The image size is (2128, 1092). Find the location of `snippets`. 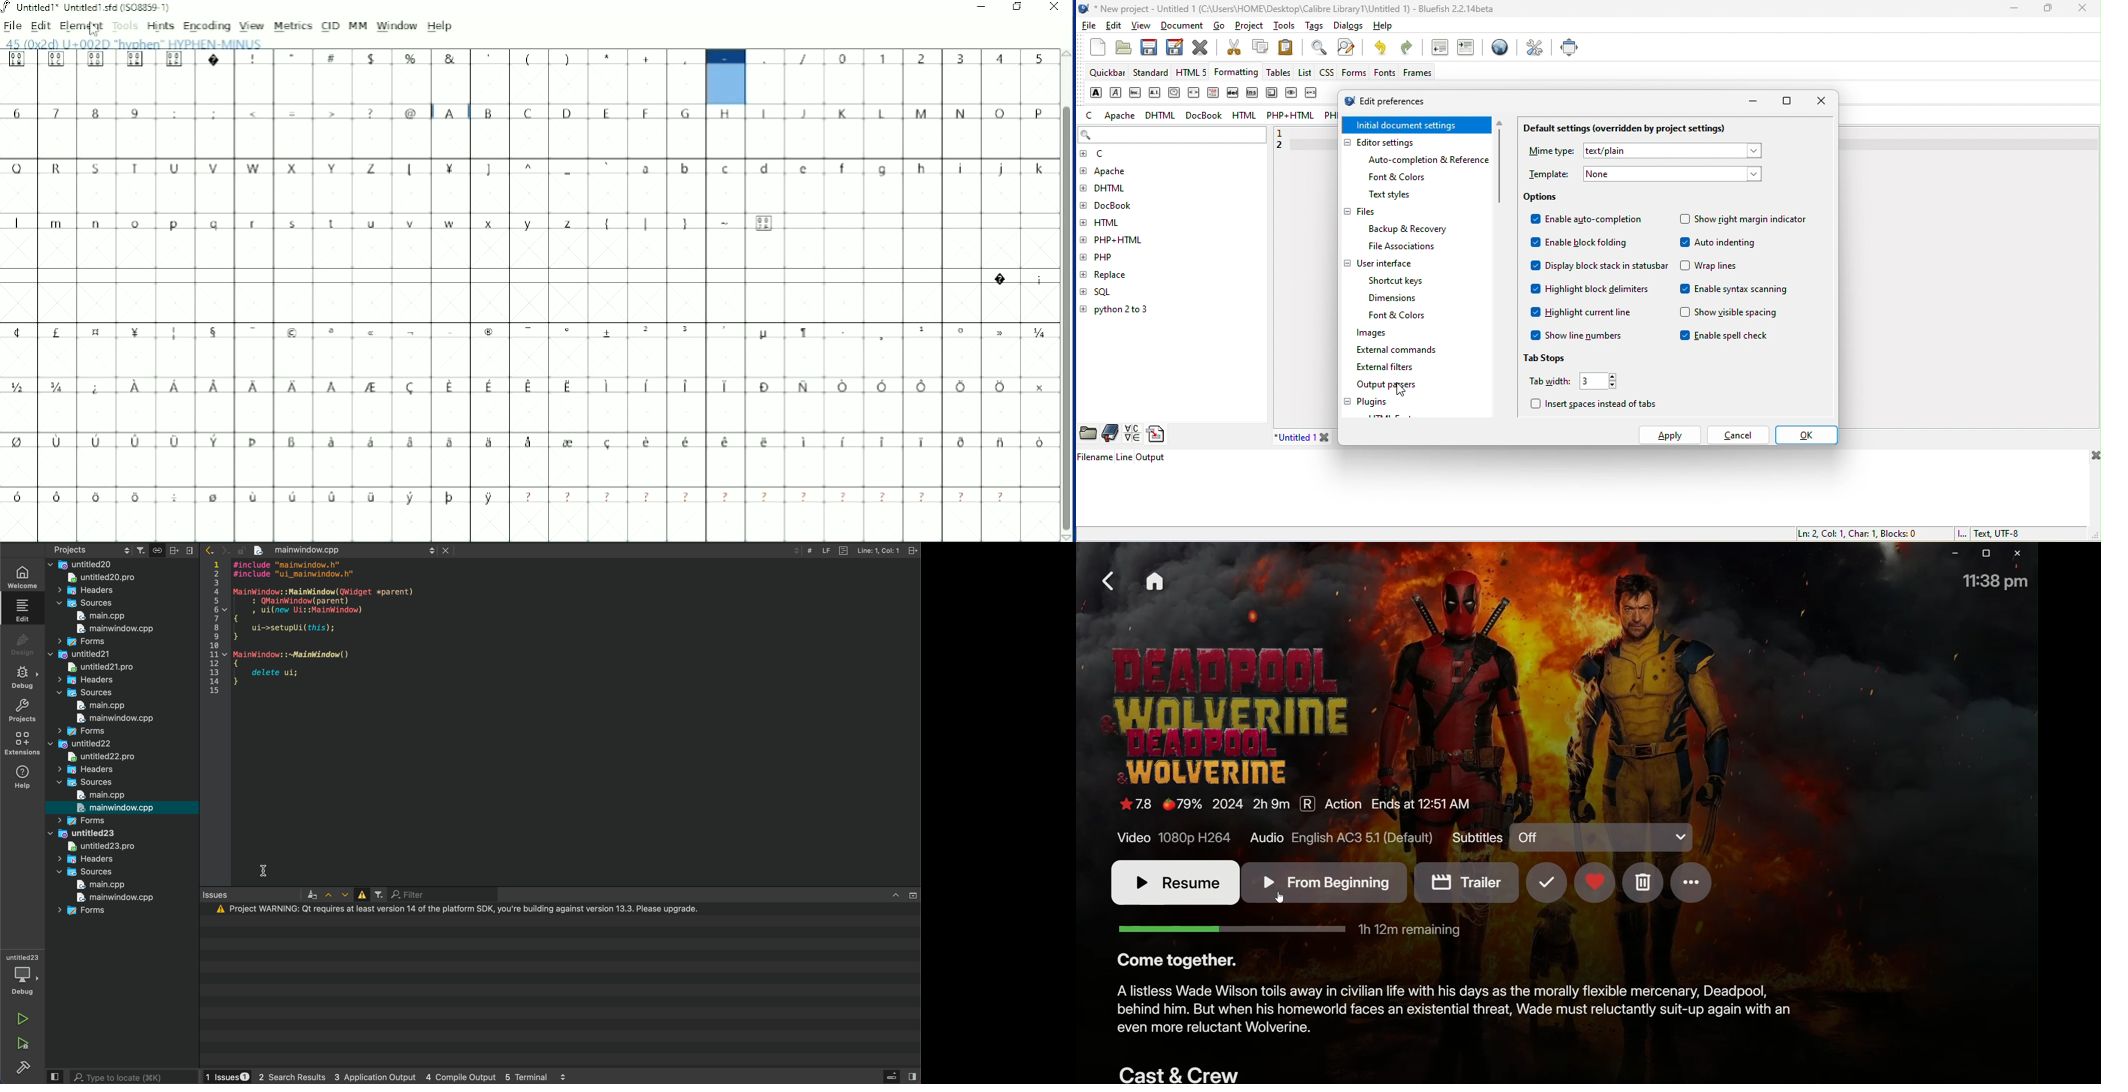

snippets is located at coordinates (1159, 435).